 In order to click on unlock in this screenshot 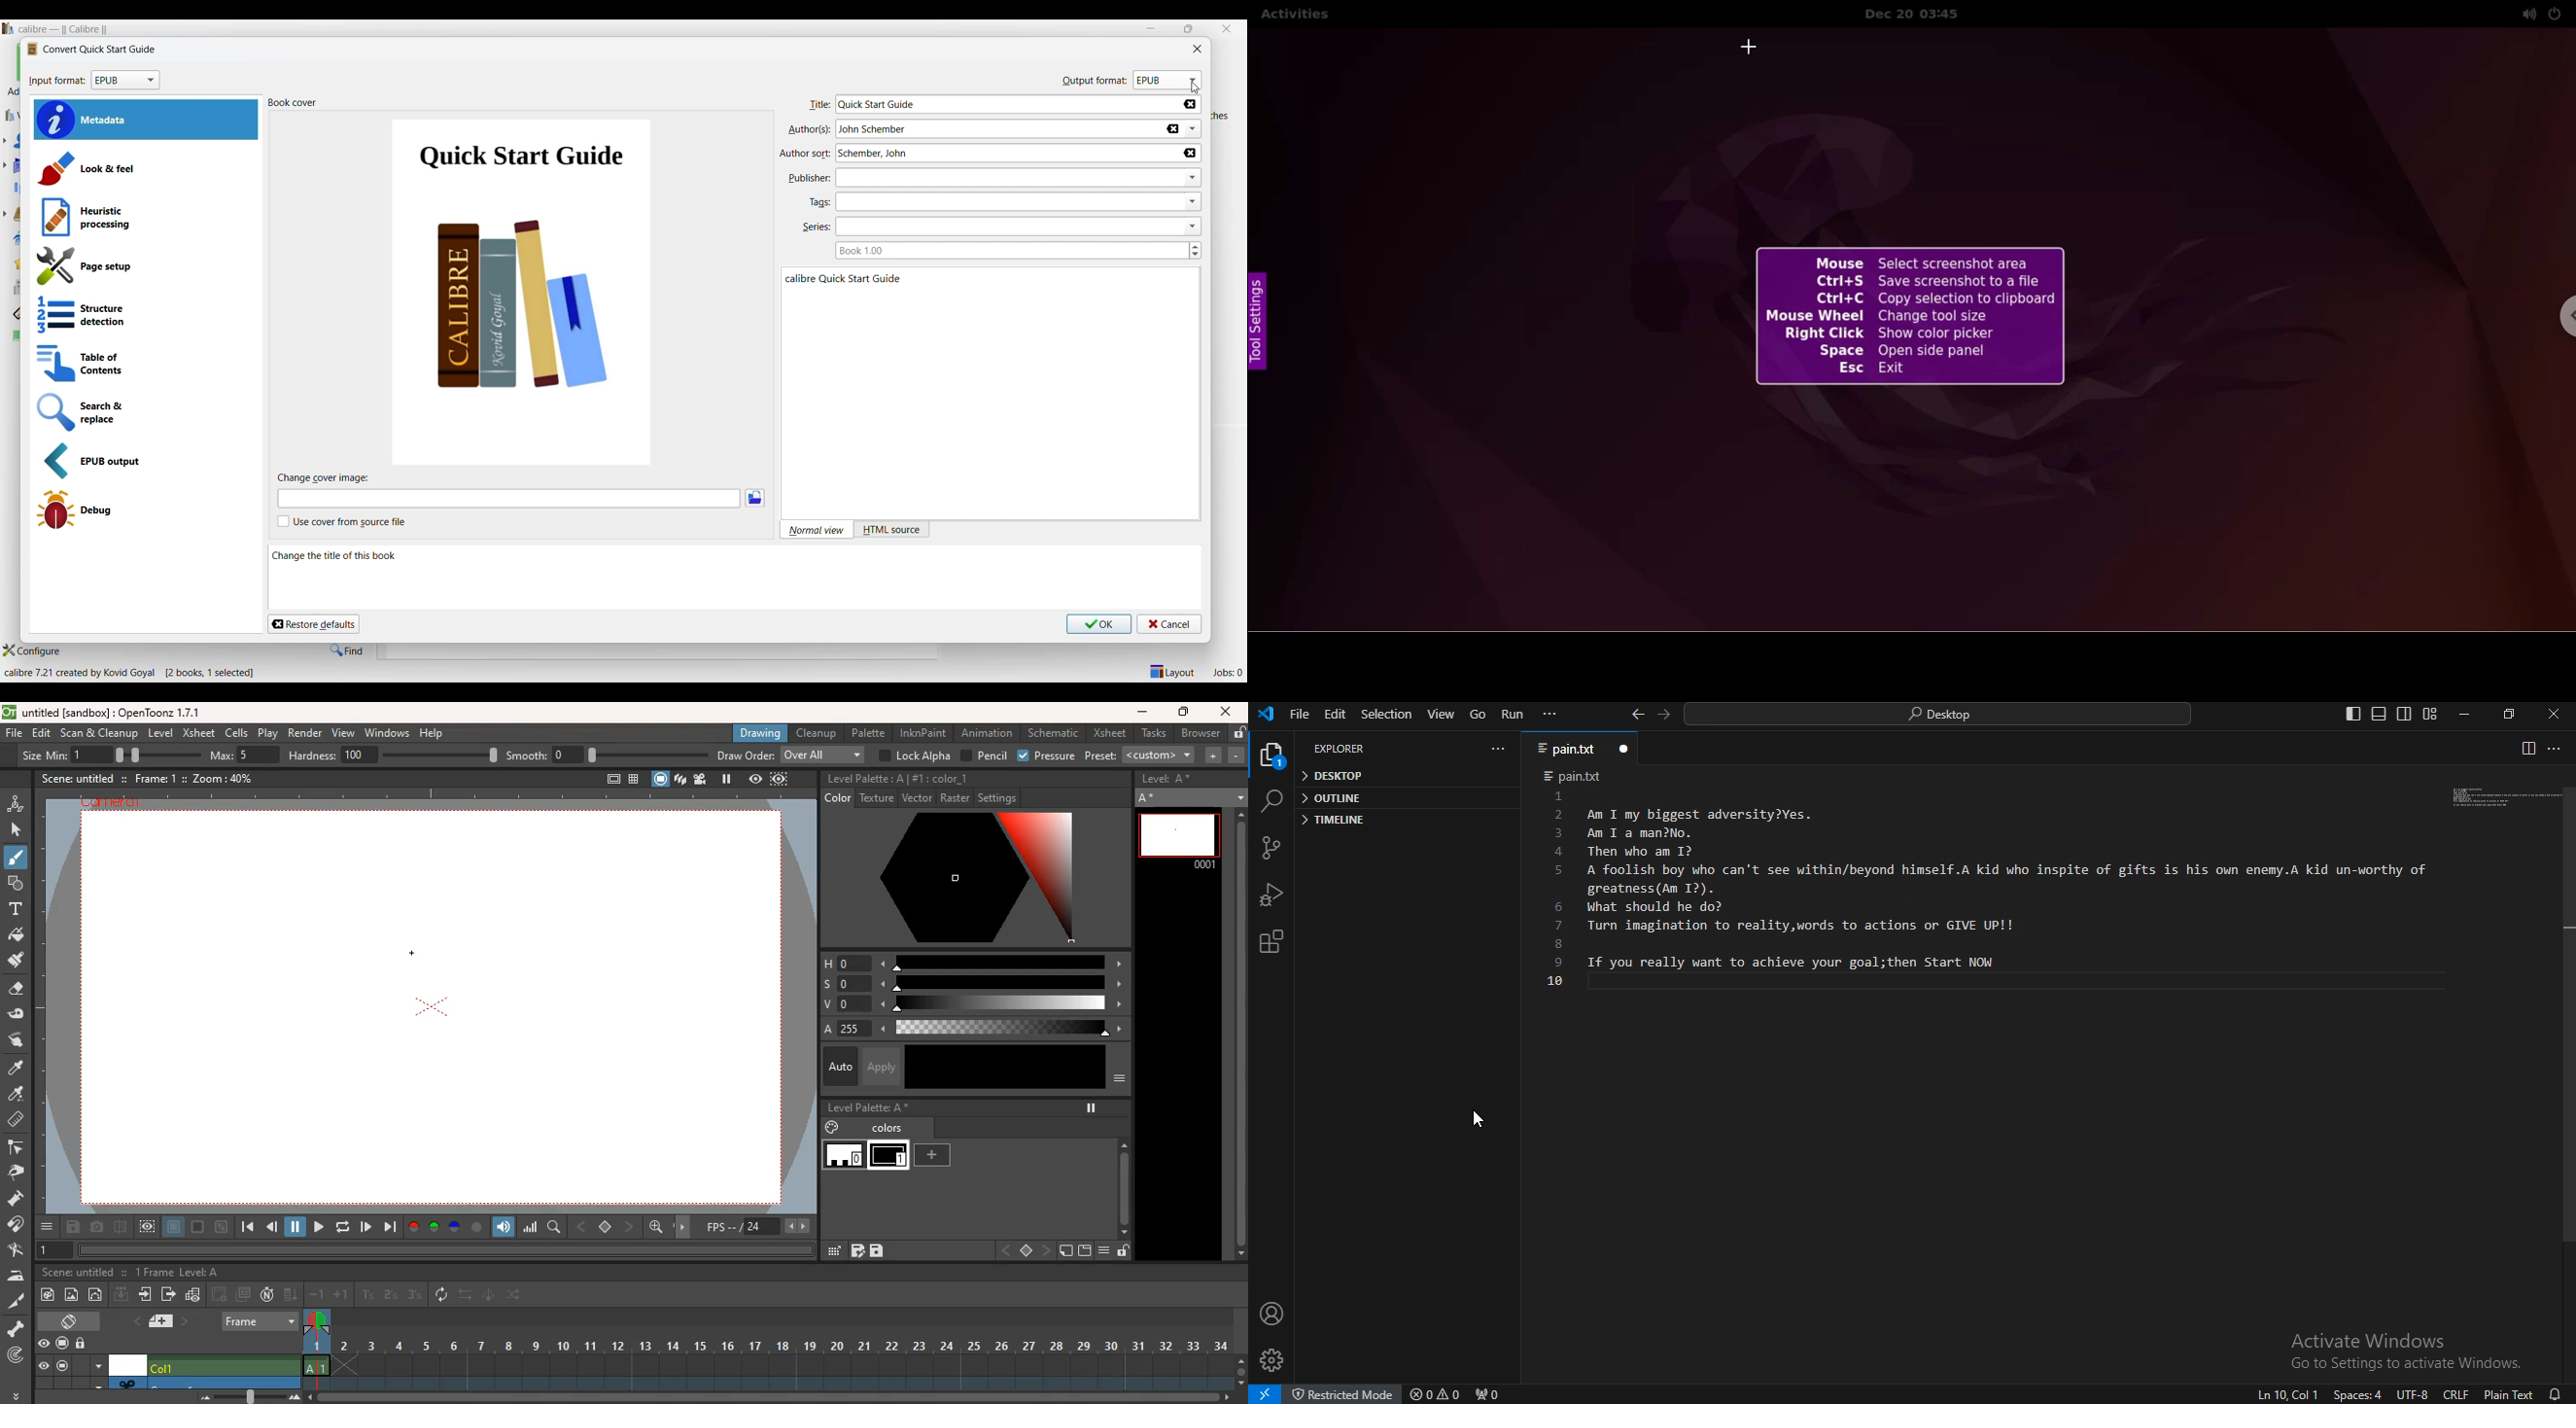, I will do `click(84, 1343)`.